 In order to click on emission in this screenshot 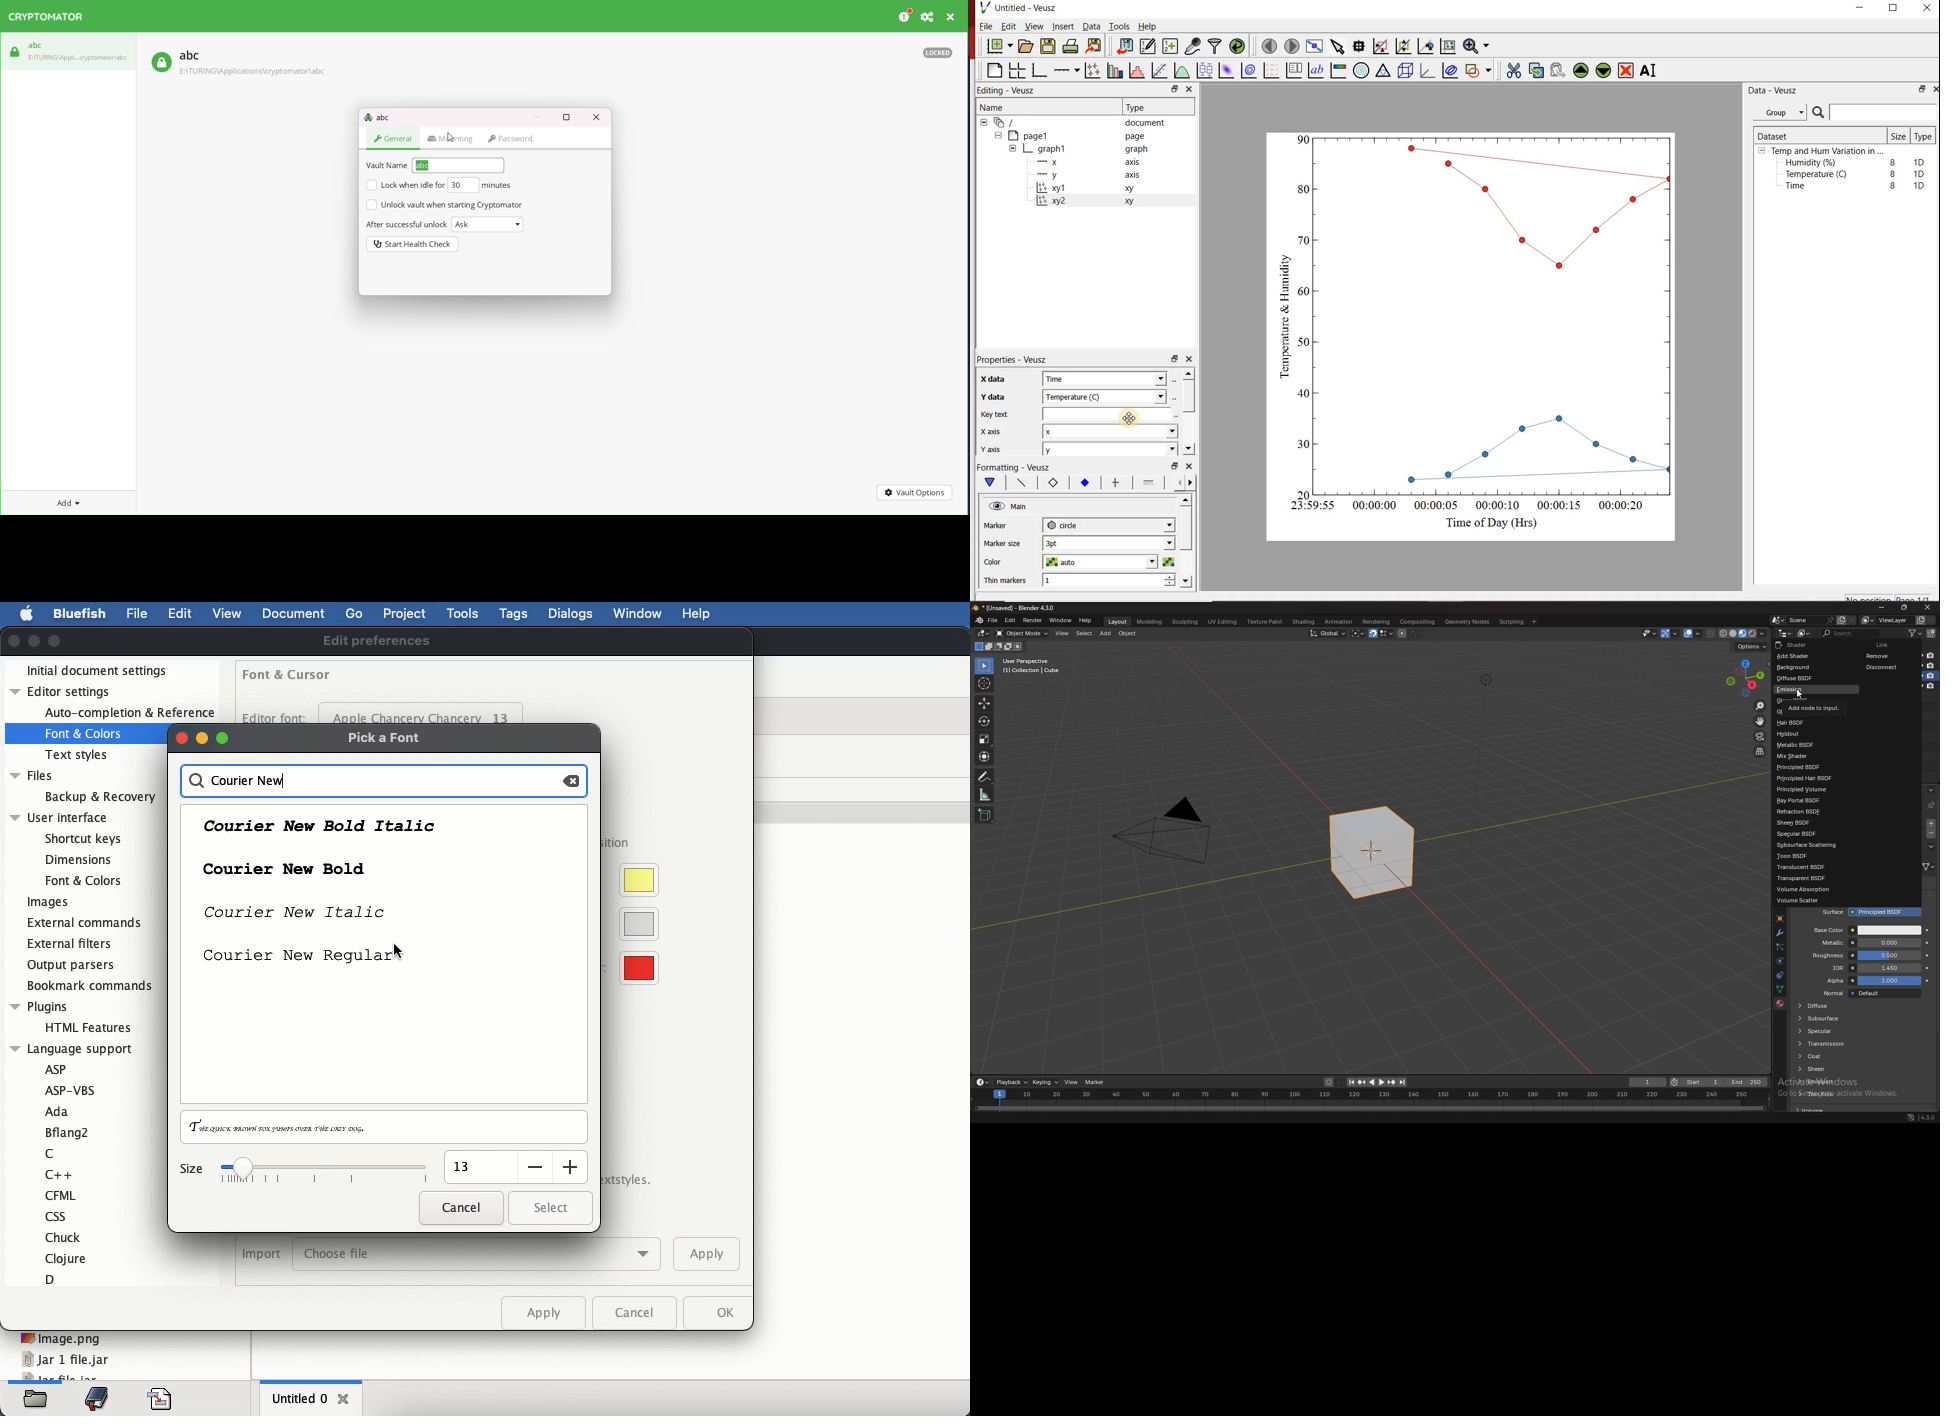, I will do `click(1838, 1081)`.